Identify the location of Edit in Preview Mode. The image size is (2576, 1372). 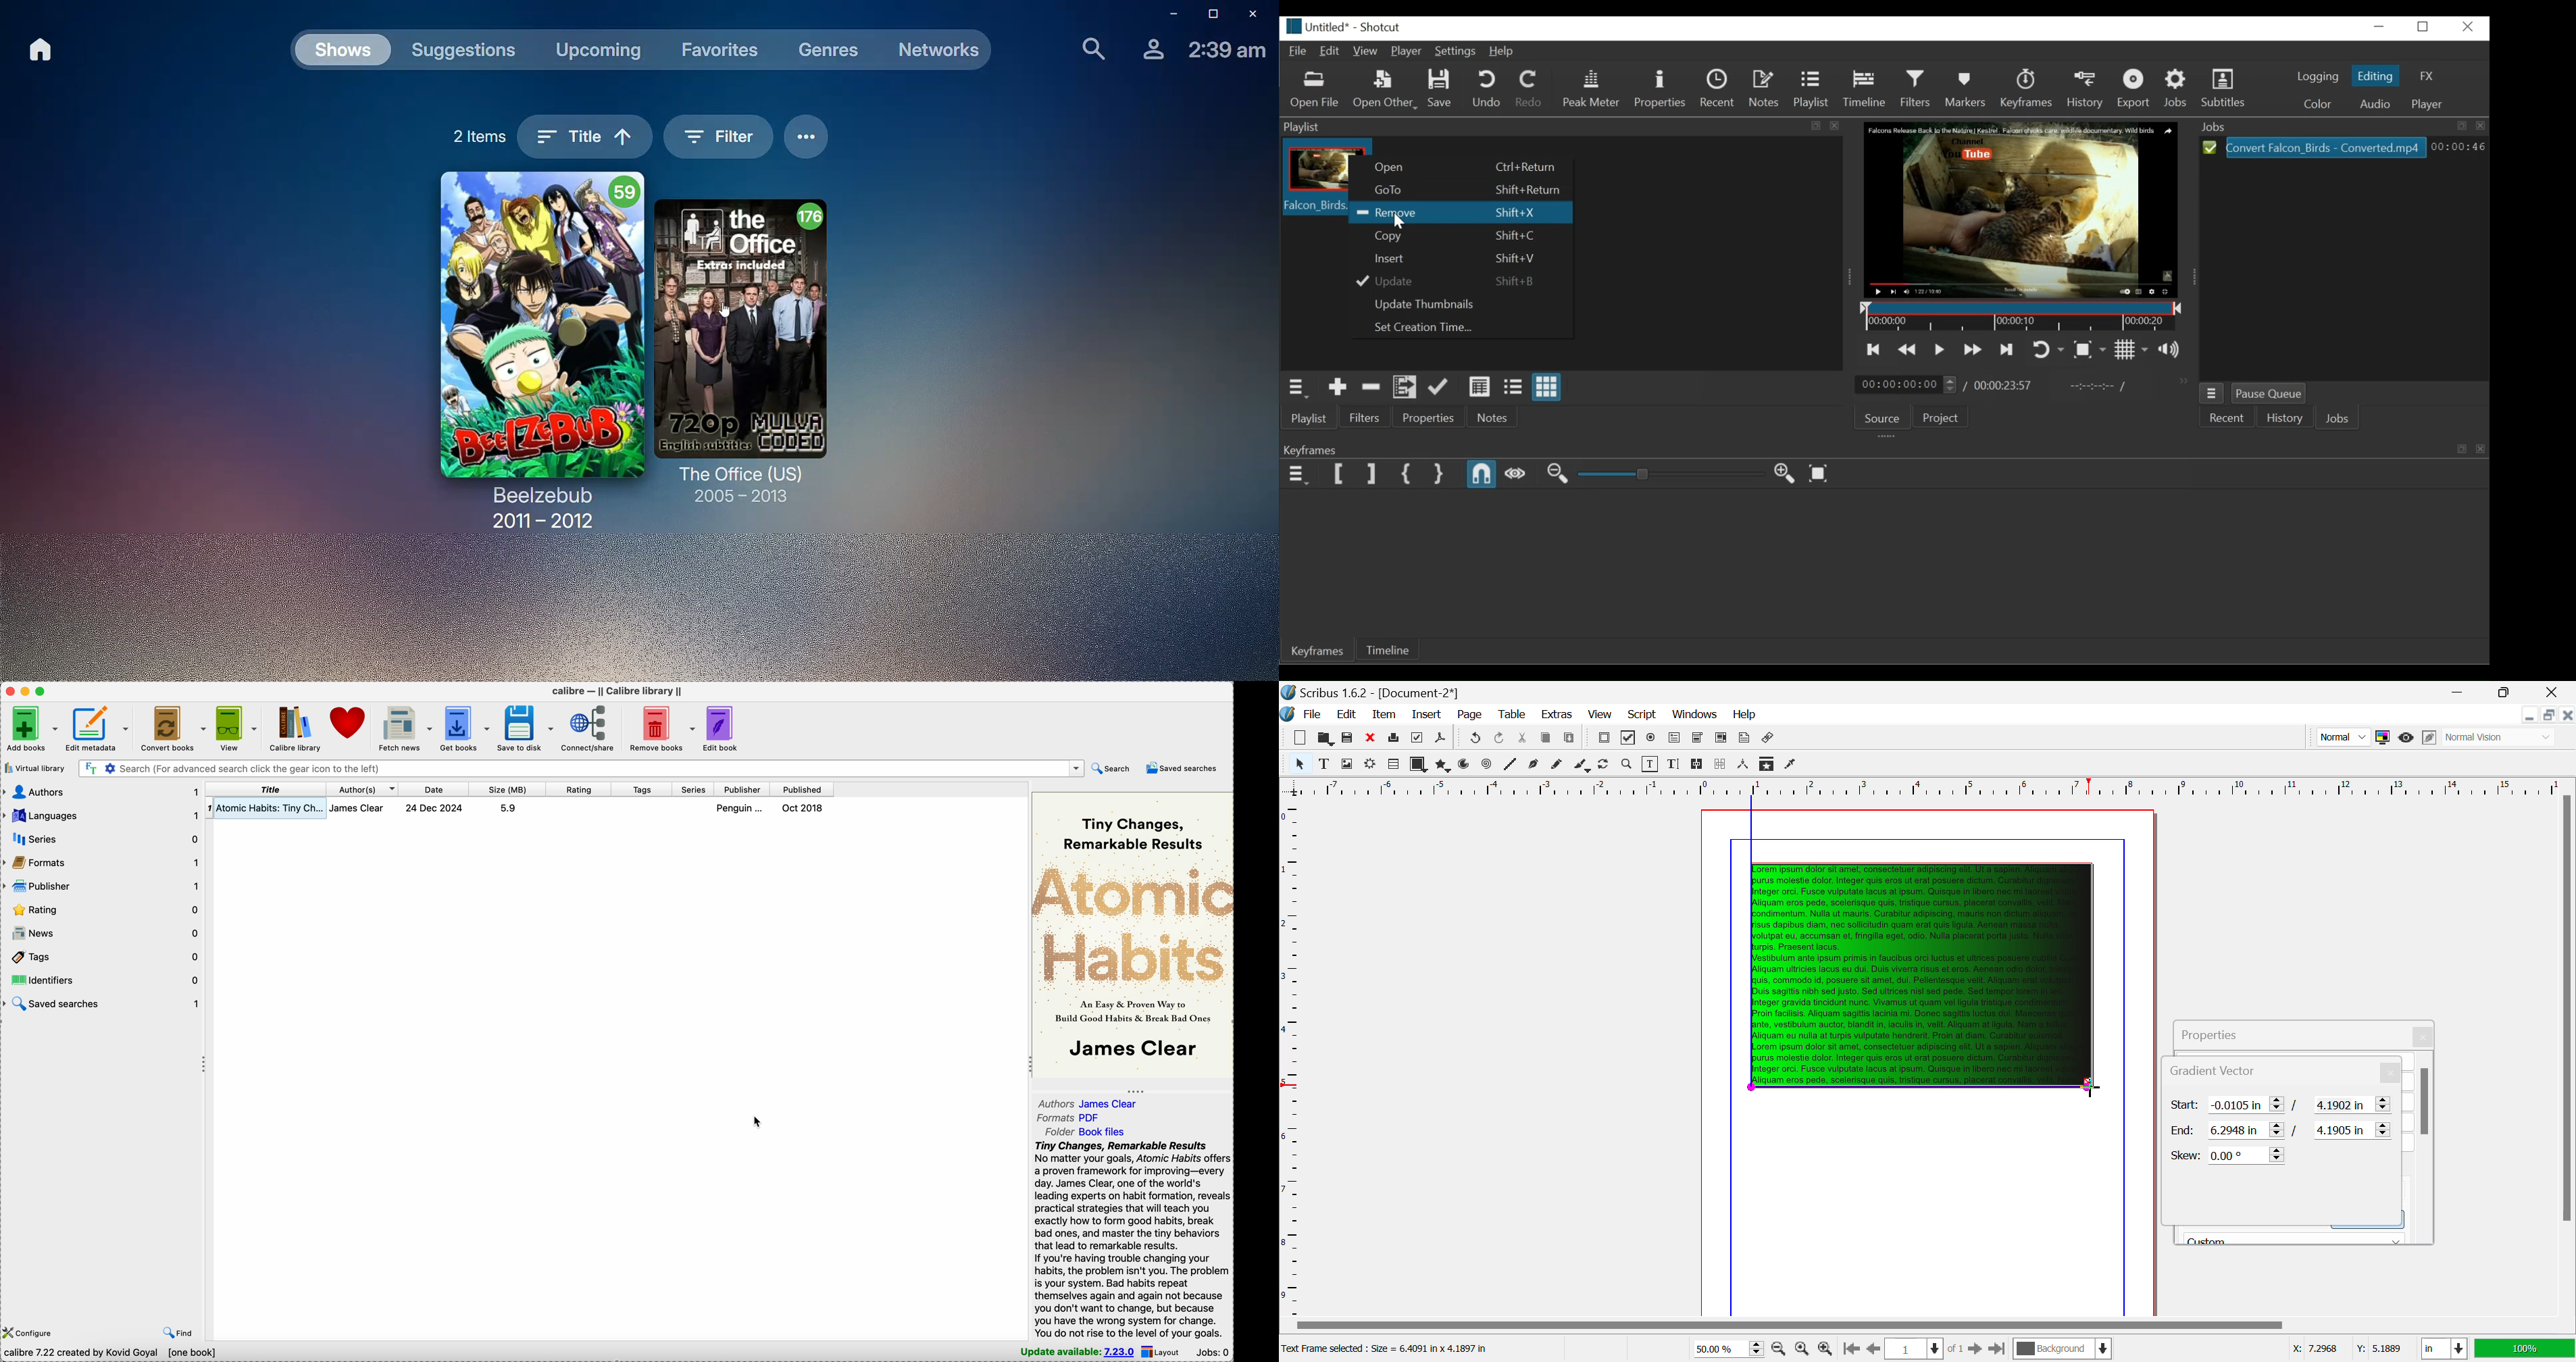
(2431, 738).